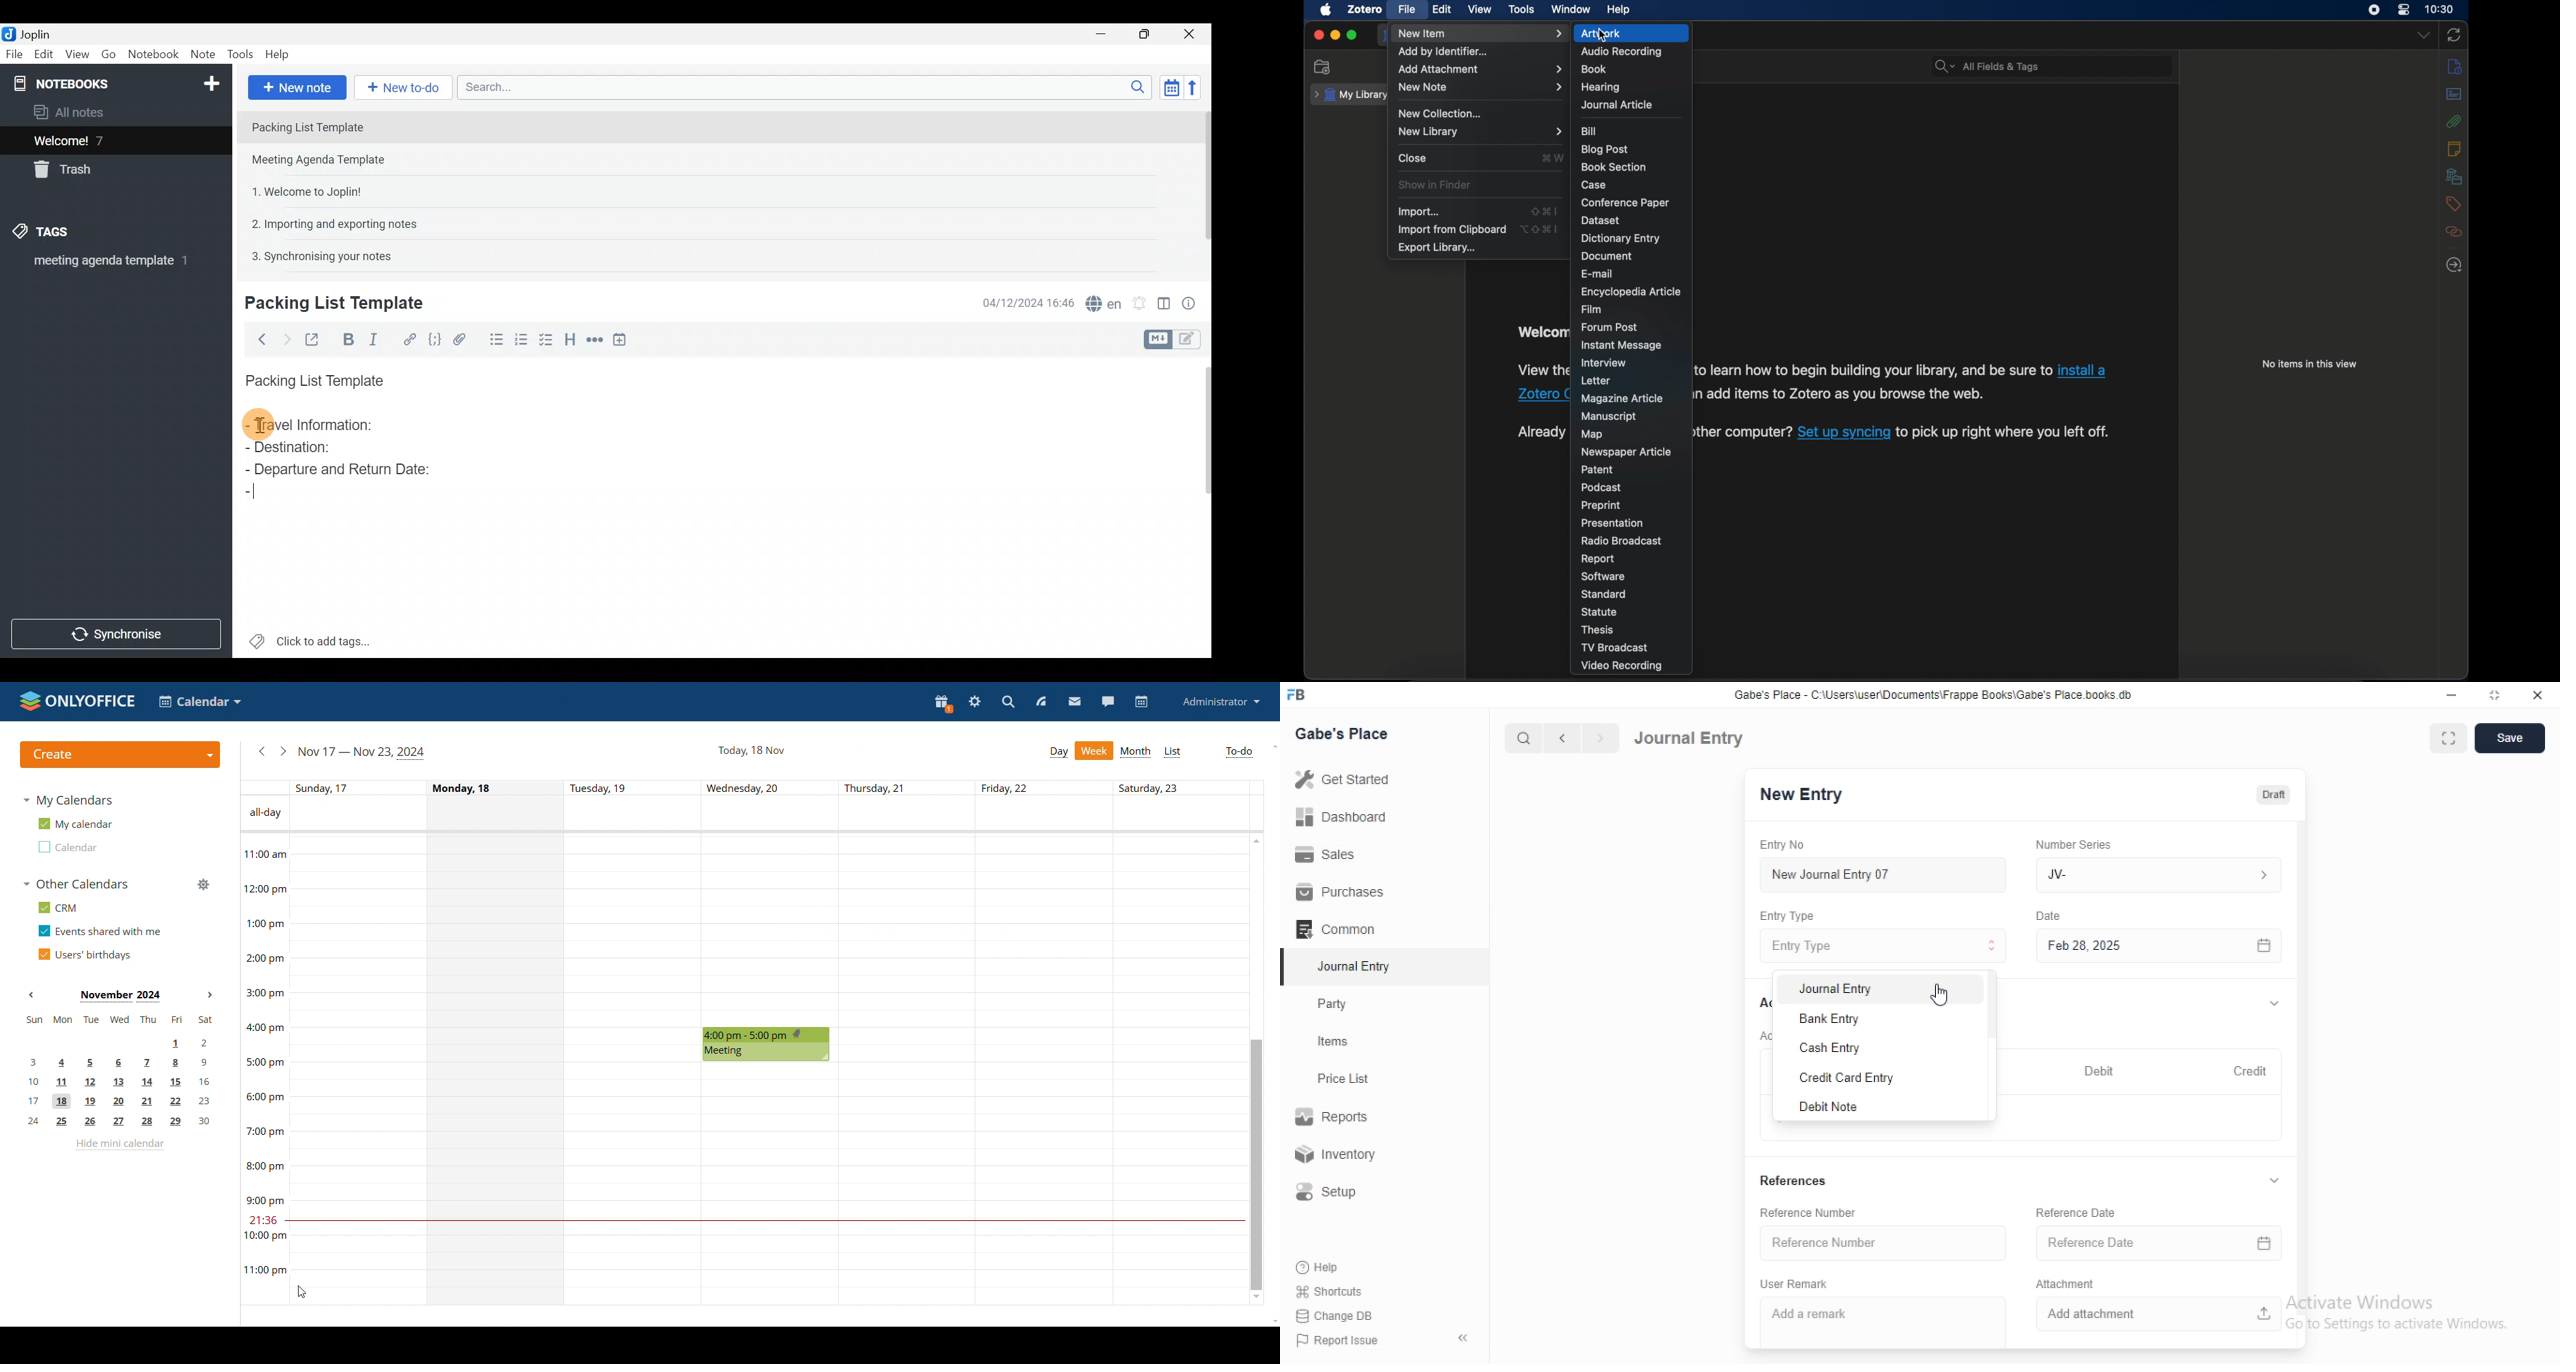 The image size is (2576, 1372). Describe the element at coordinates (253, 493) in the screenshot. I see `Cursor` at that location.